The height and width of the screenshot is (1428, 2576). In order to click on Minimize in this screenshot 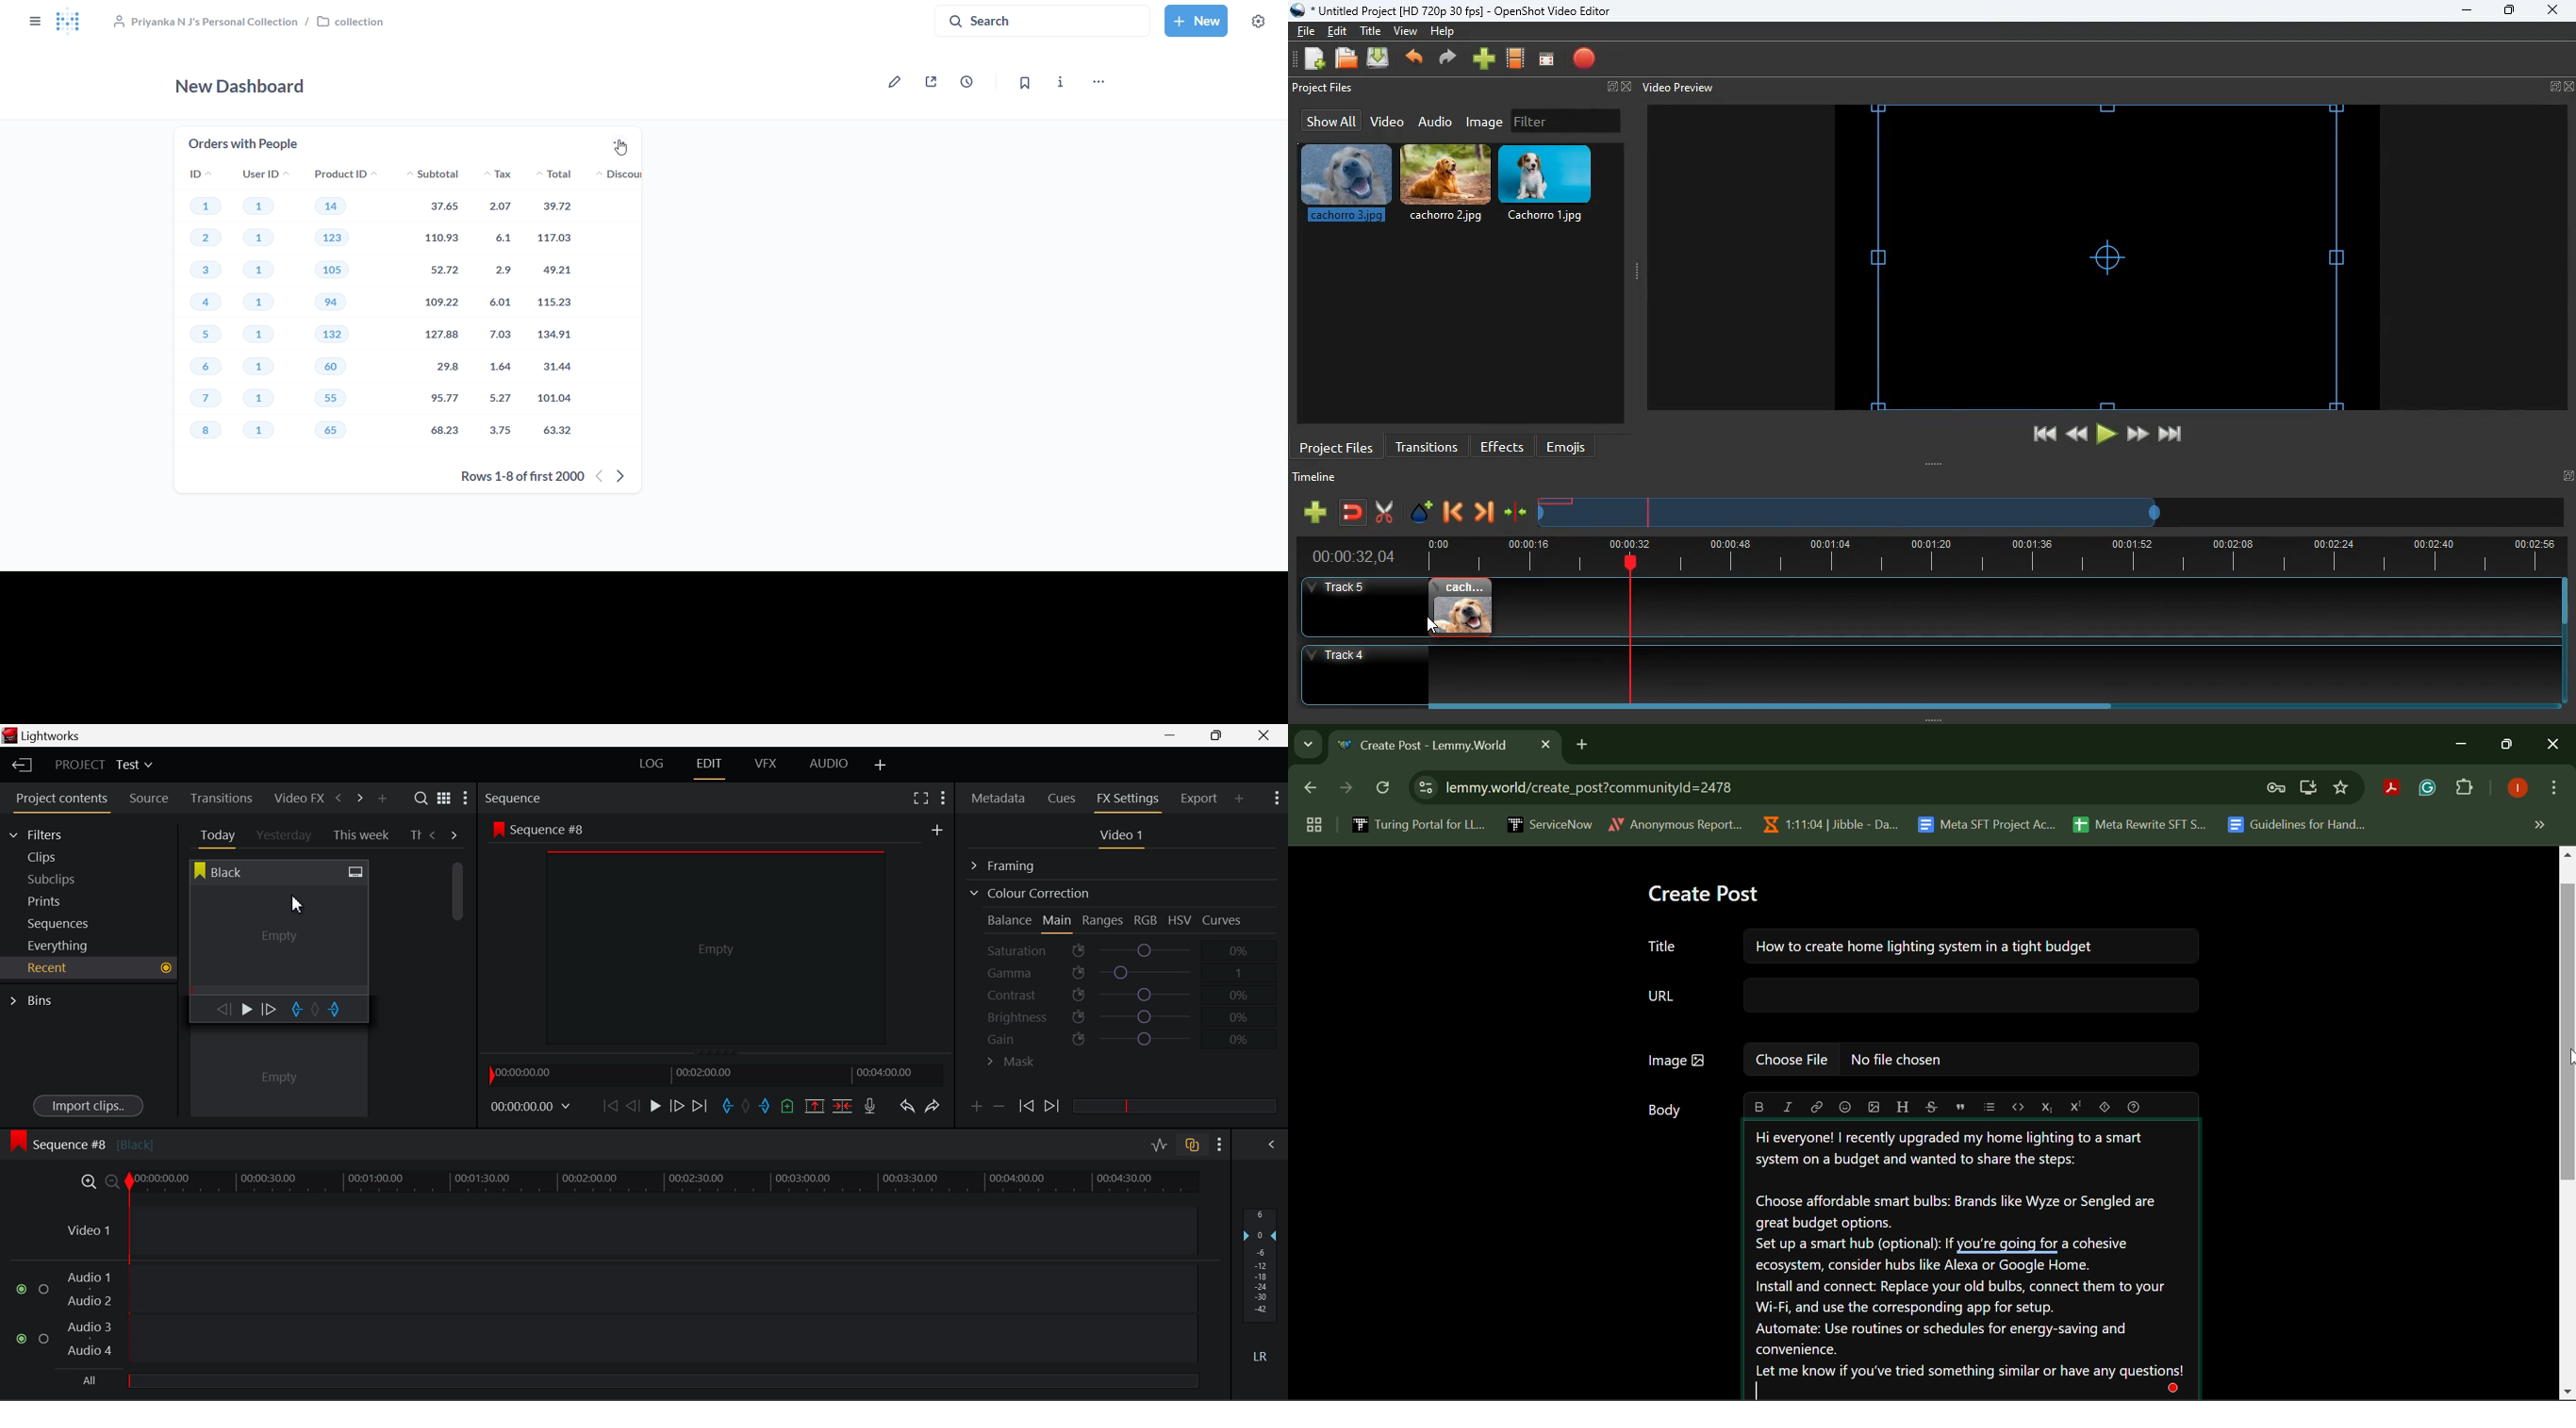, I will do `click(2509, 745)`.